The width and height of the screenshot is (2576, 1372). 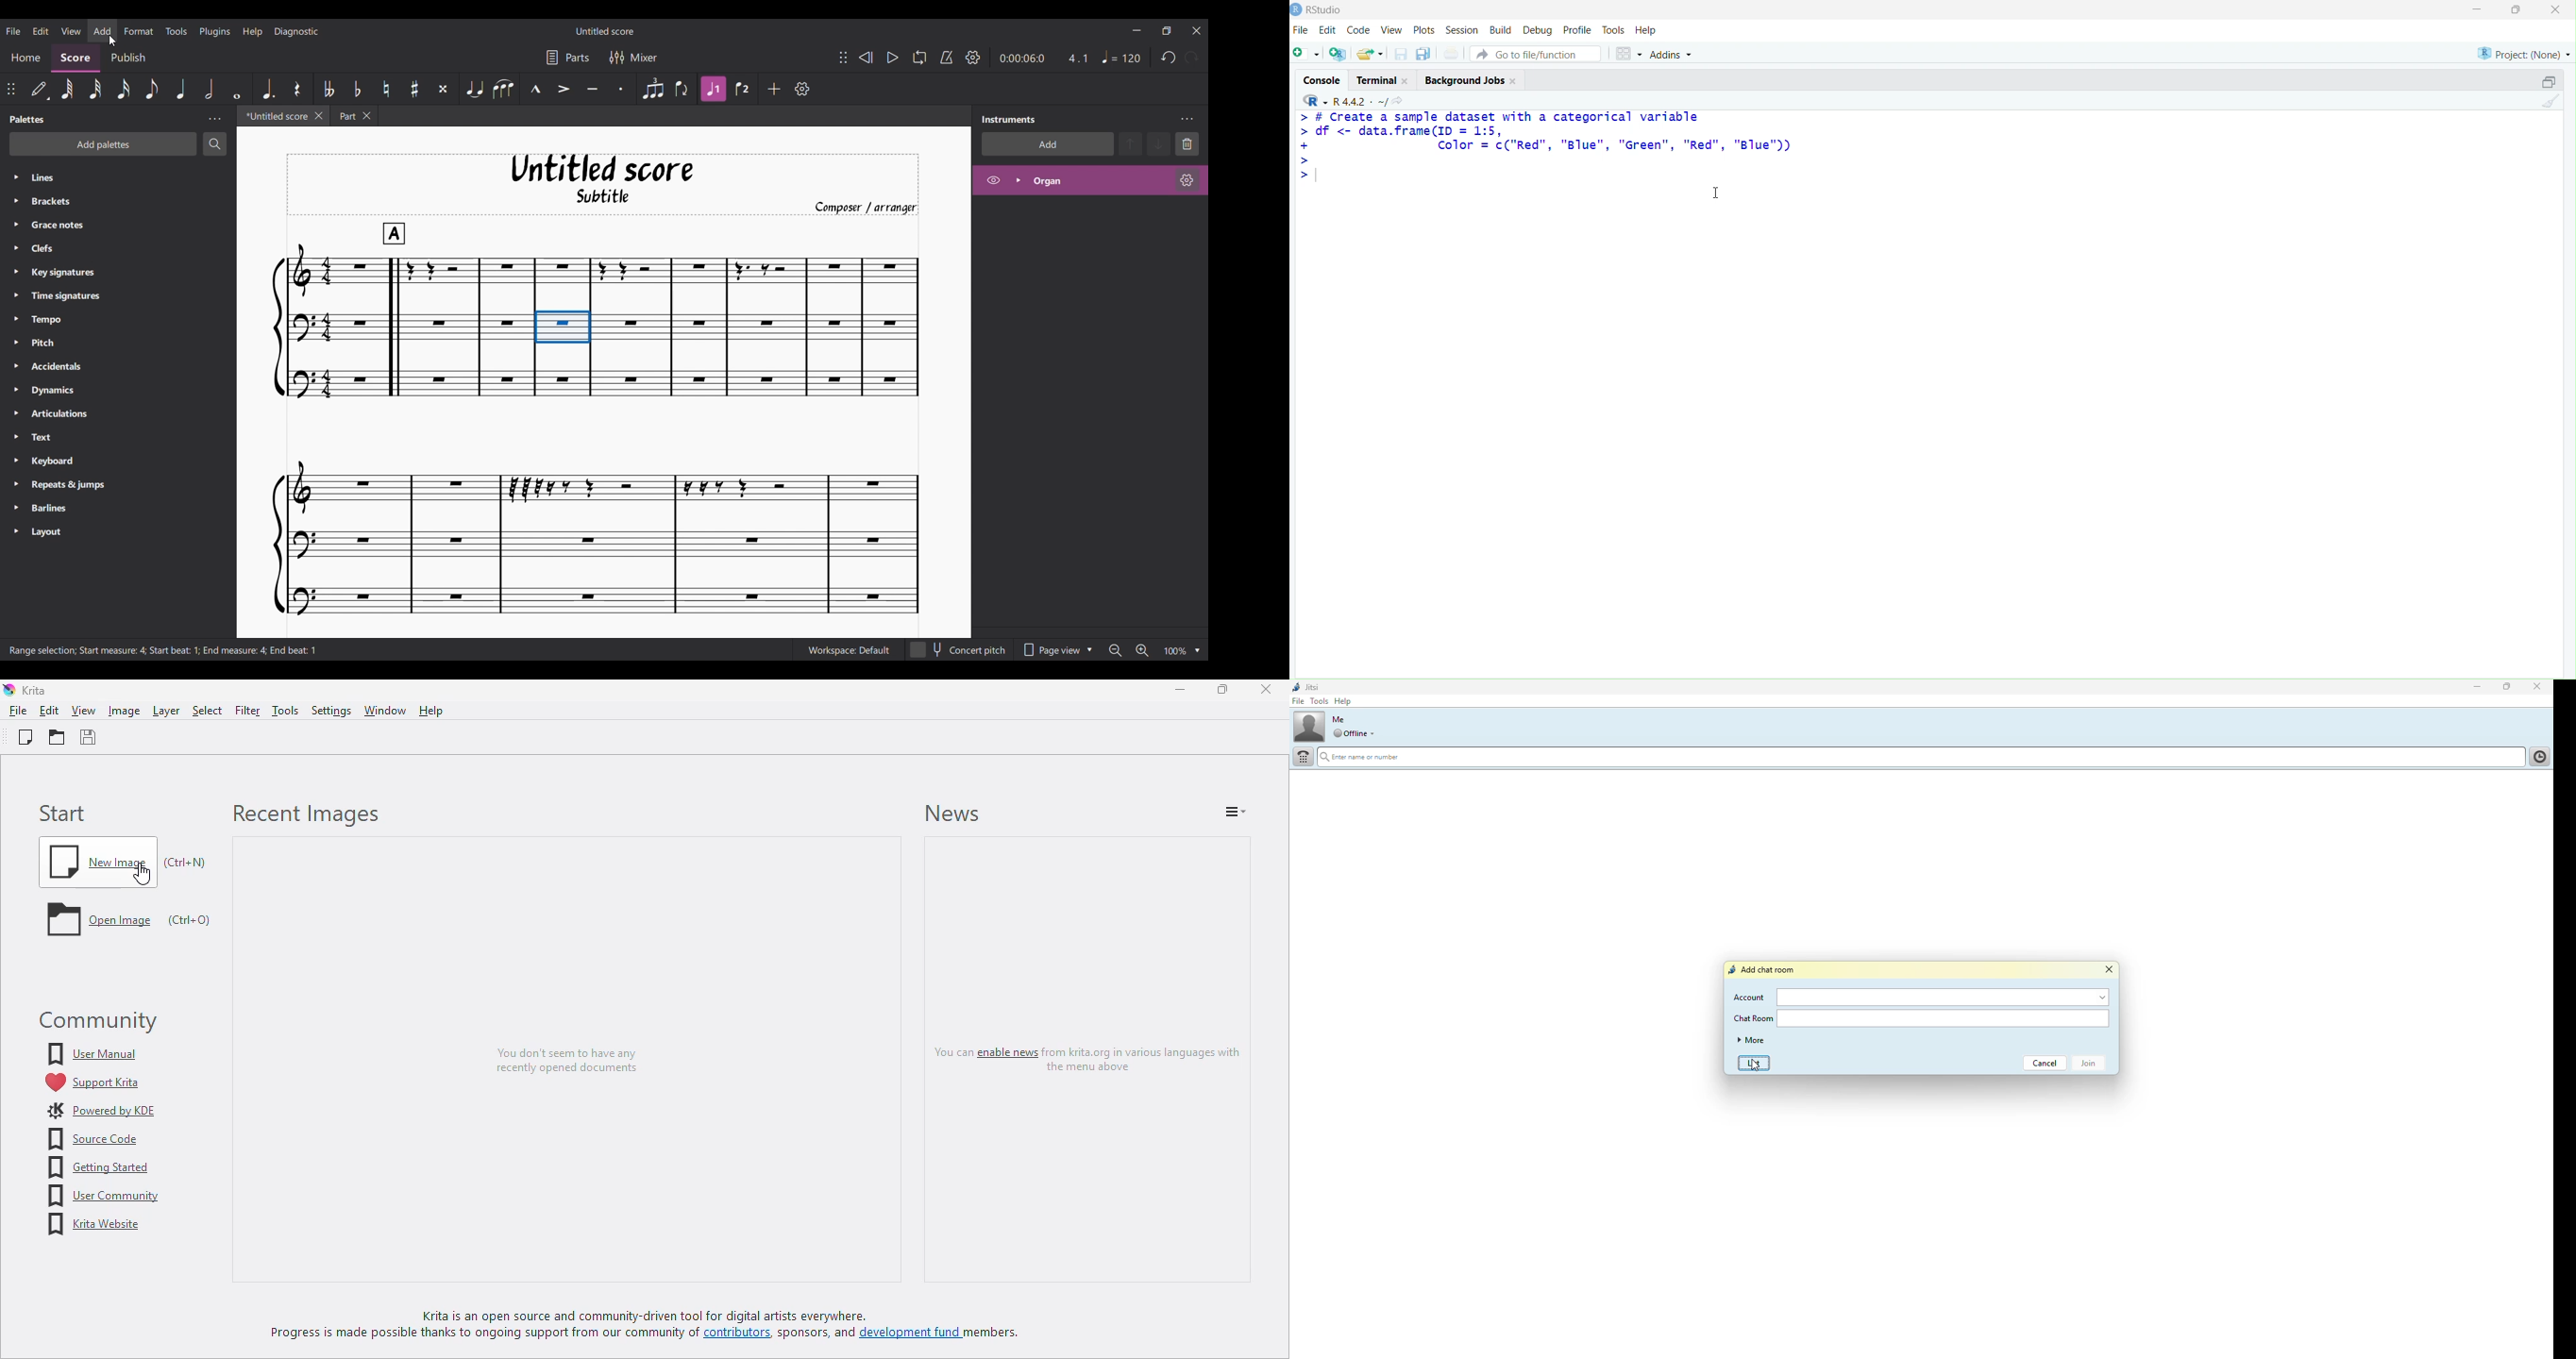 I want to click on Plugins menu, so click(x=215, y=31).